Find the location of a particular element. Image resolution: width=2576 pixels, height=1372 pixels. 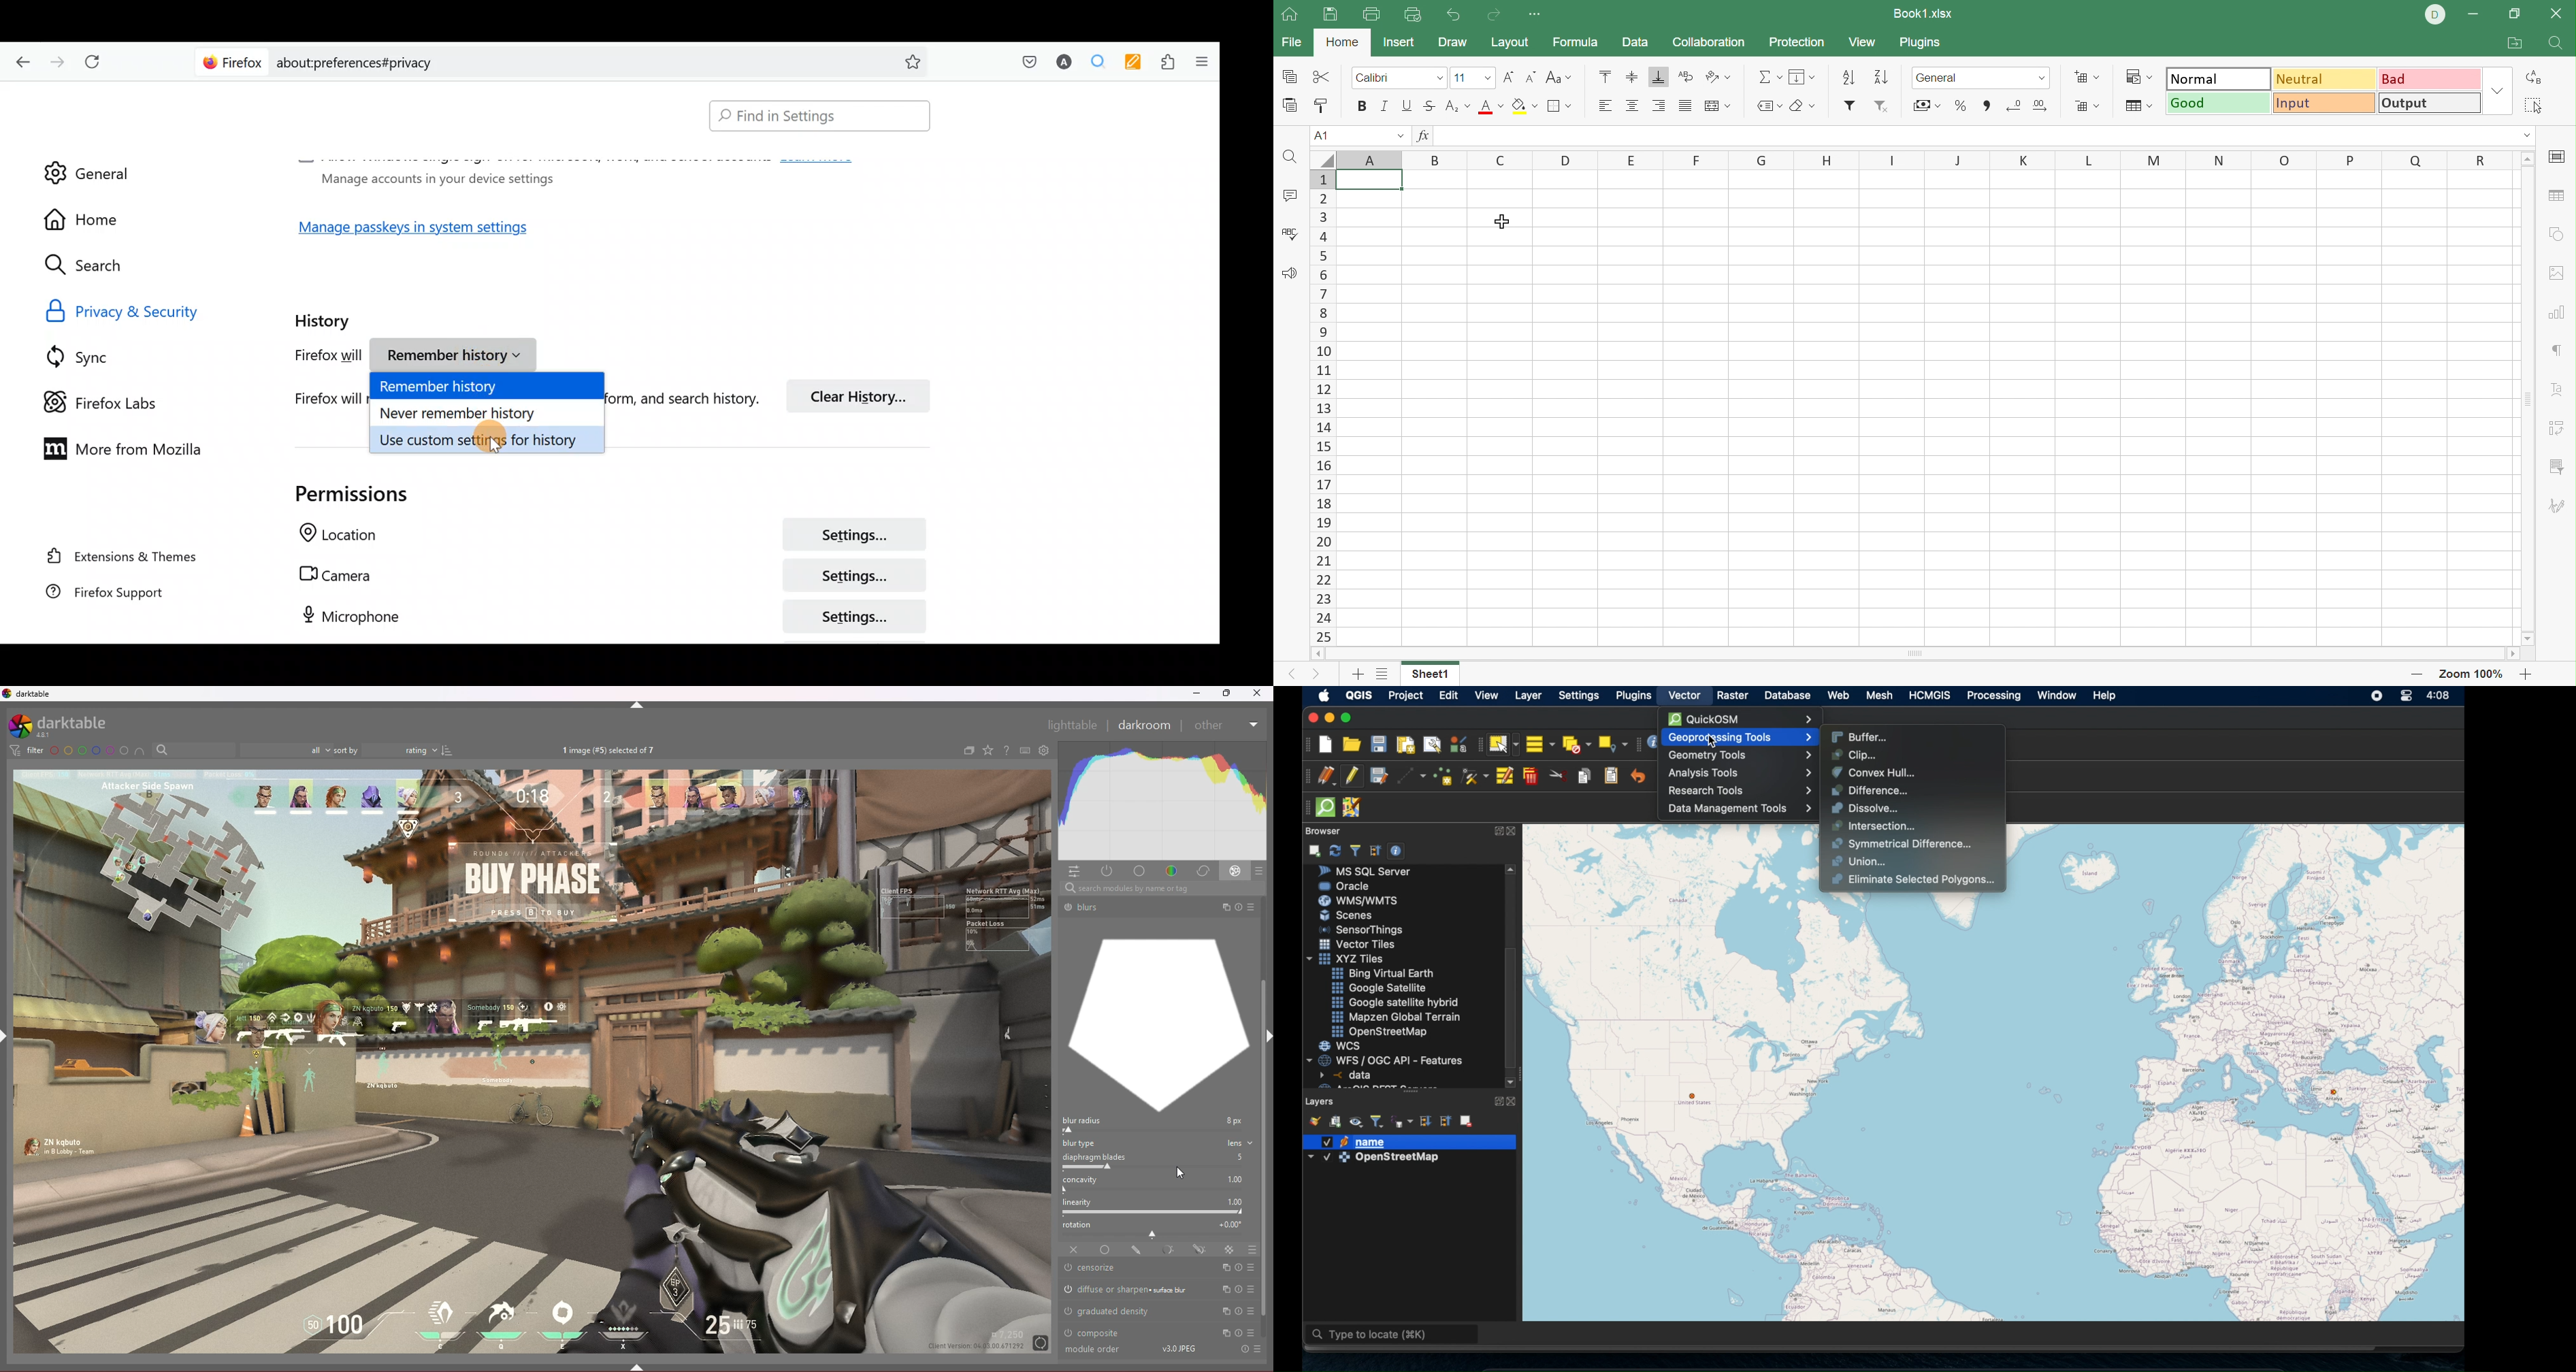

Sort descending is located at coordinates (1881, 77).